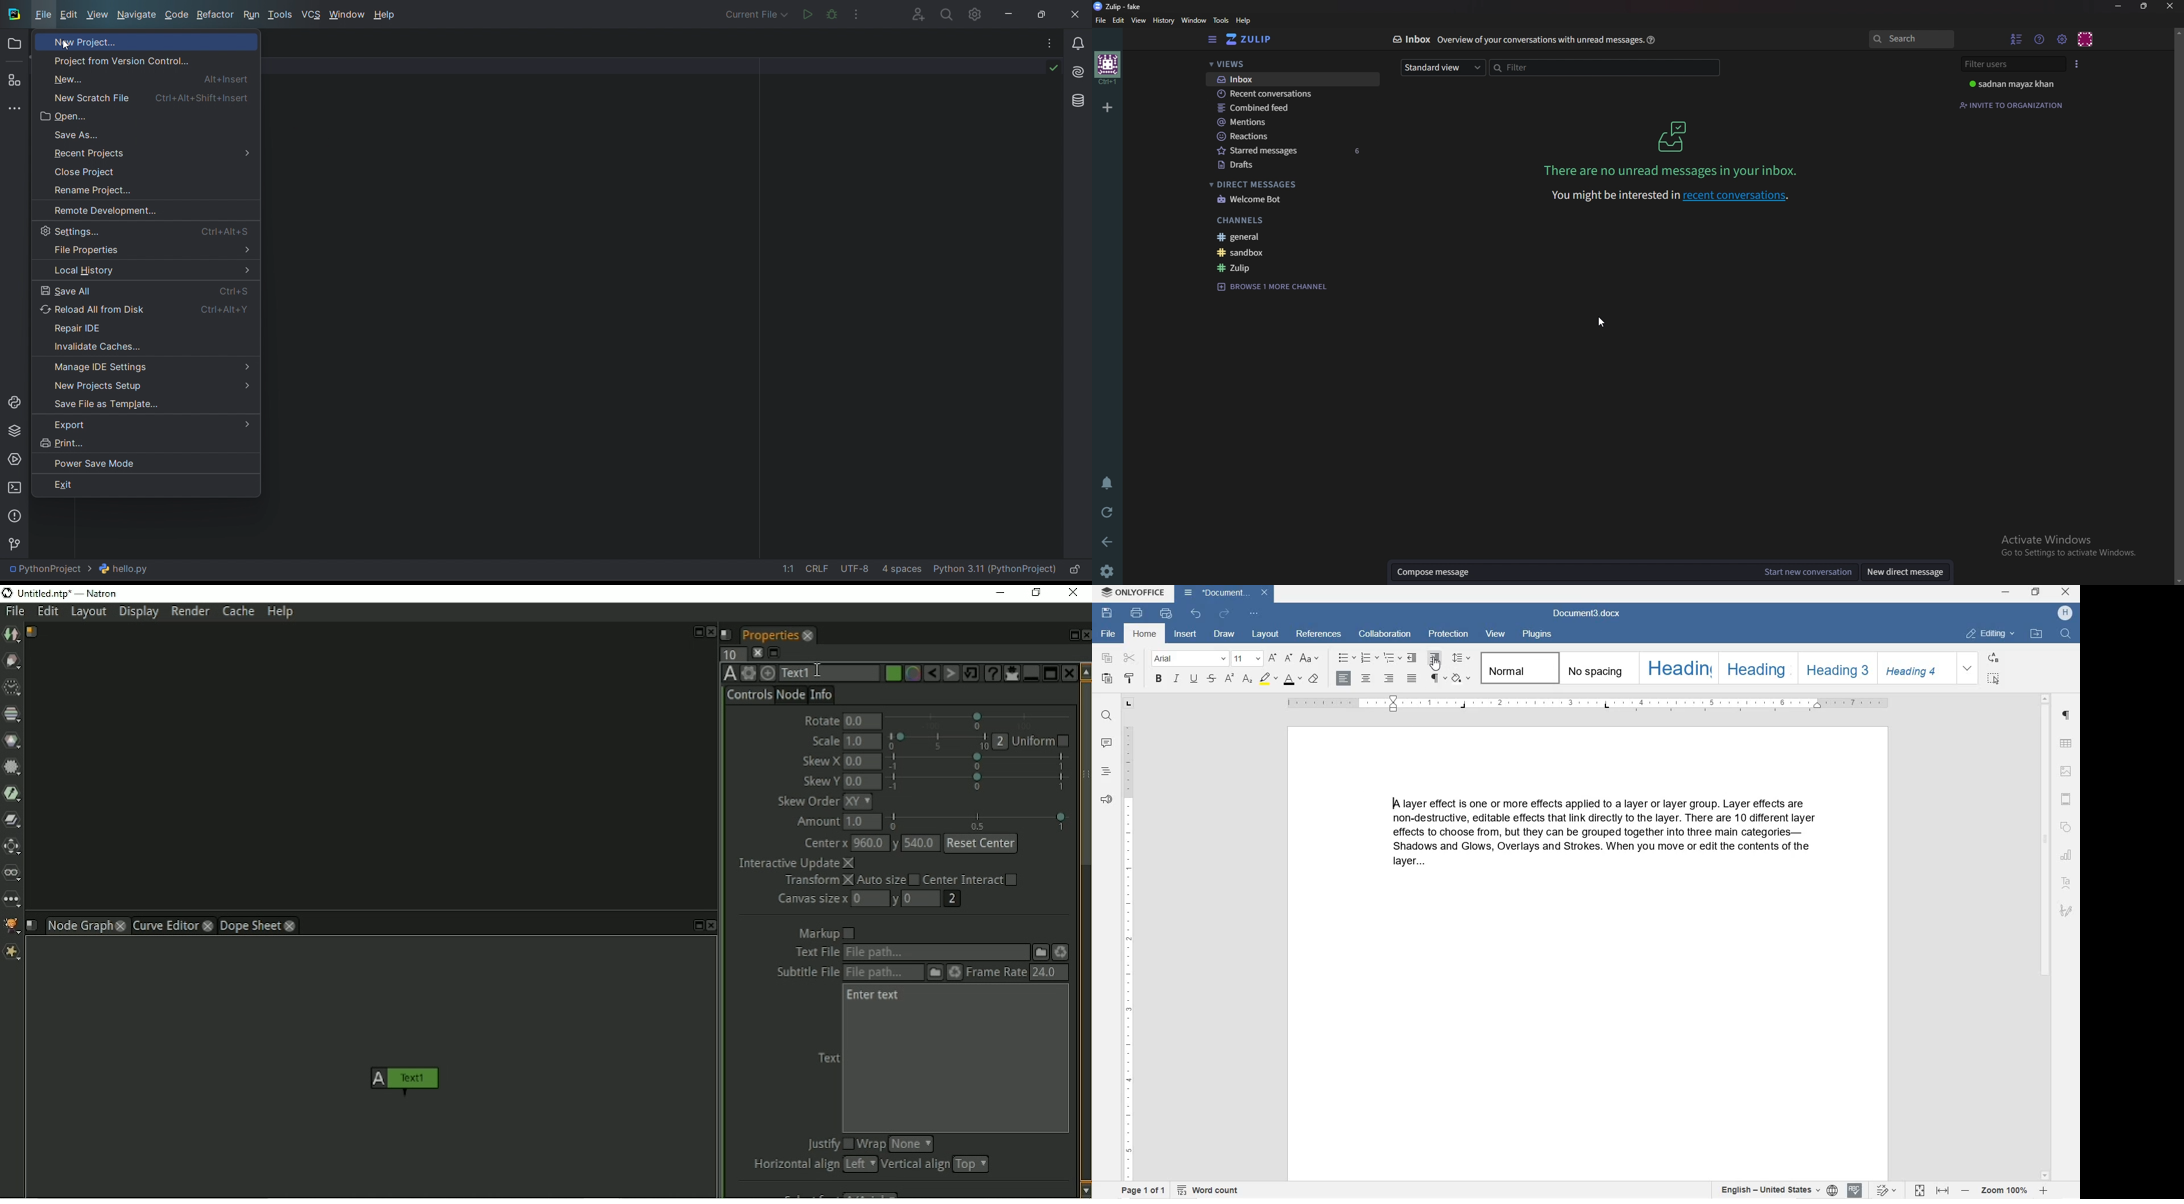 Image resolution: width=2184 pixels, height=1204 pixels. Describe the element at coordinates (1289, 108) in the screenshot. I see `Combined feed` at that location.